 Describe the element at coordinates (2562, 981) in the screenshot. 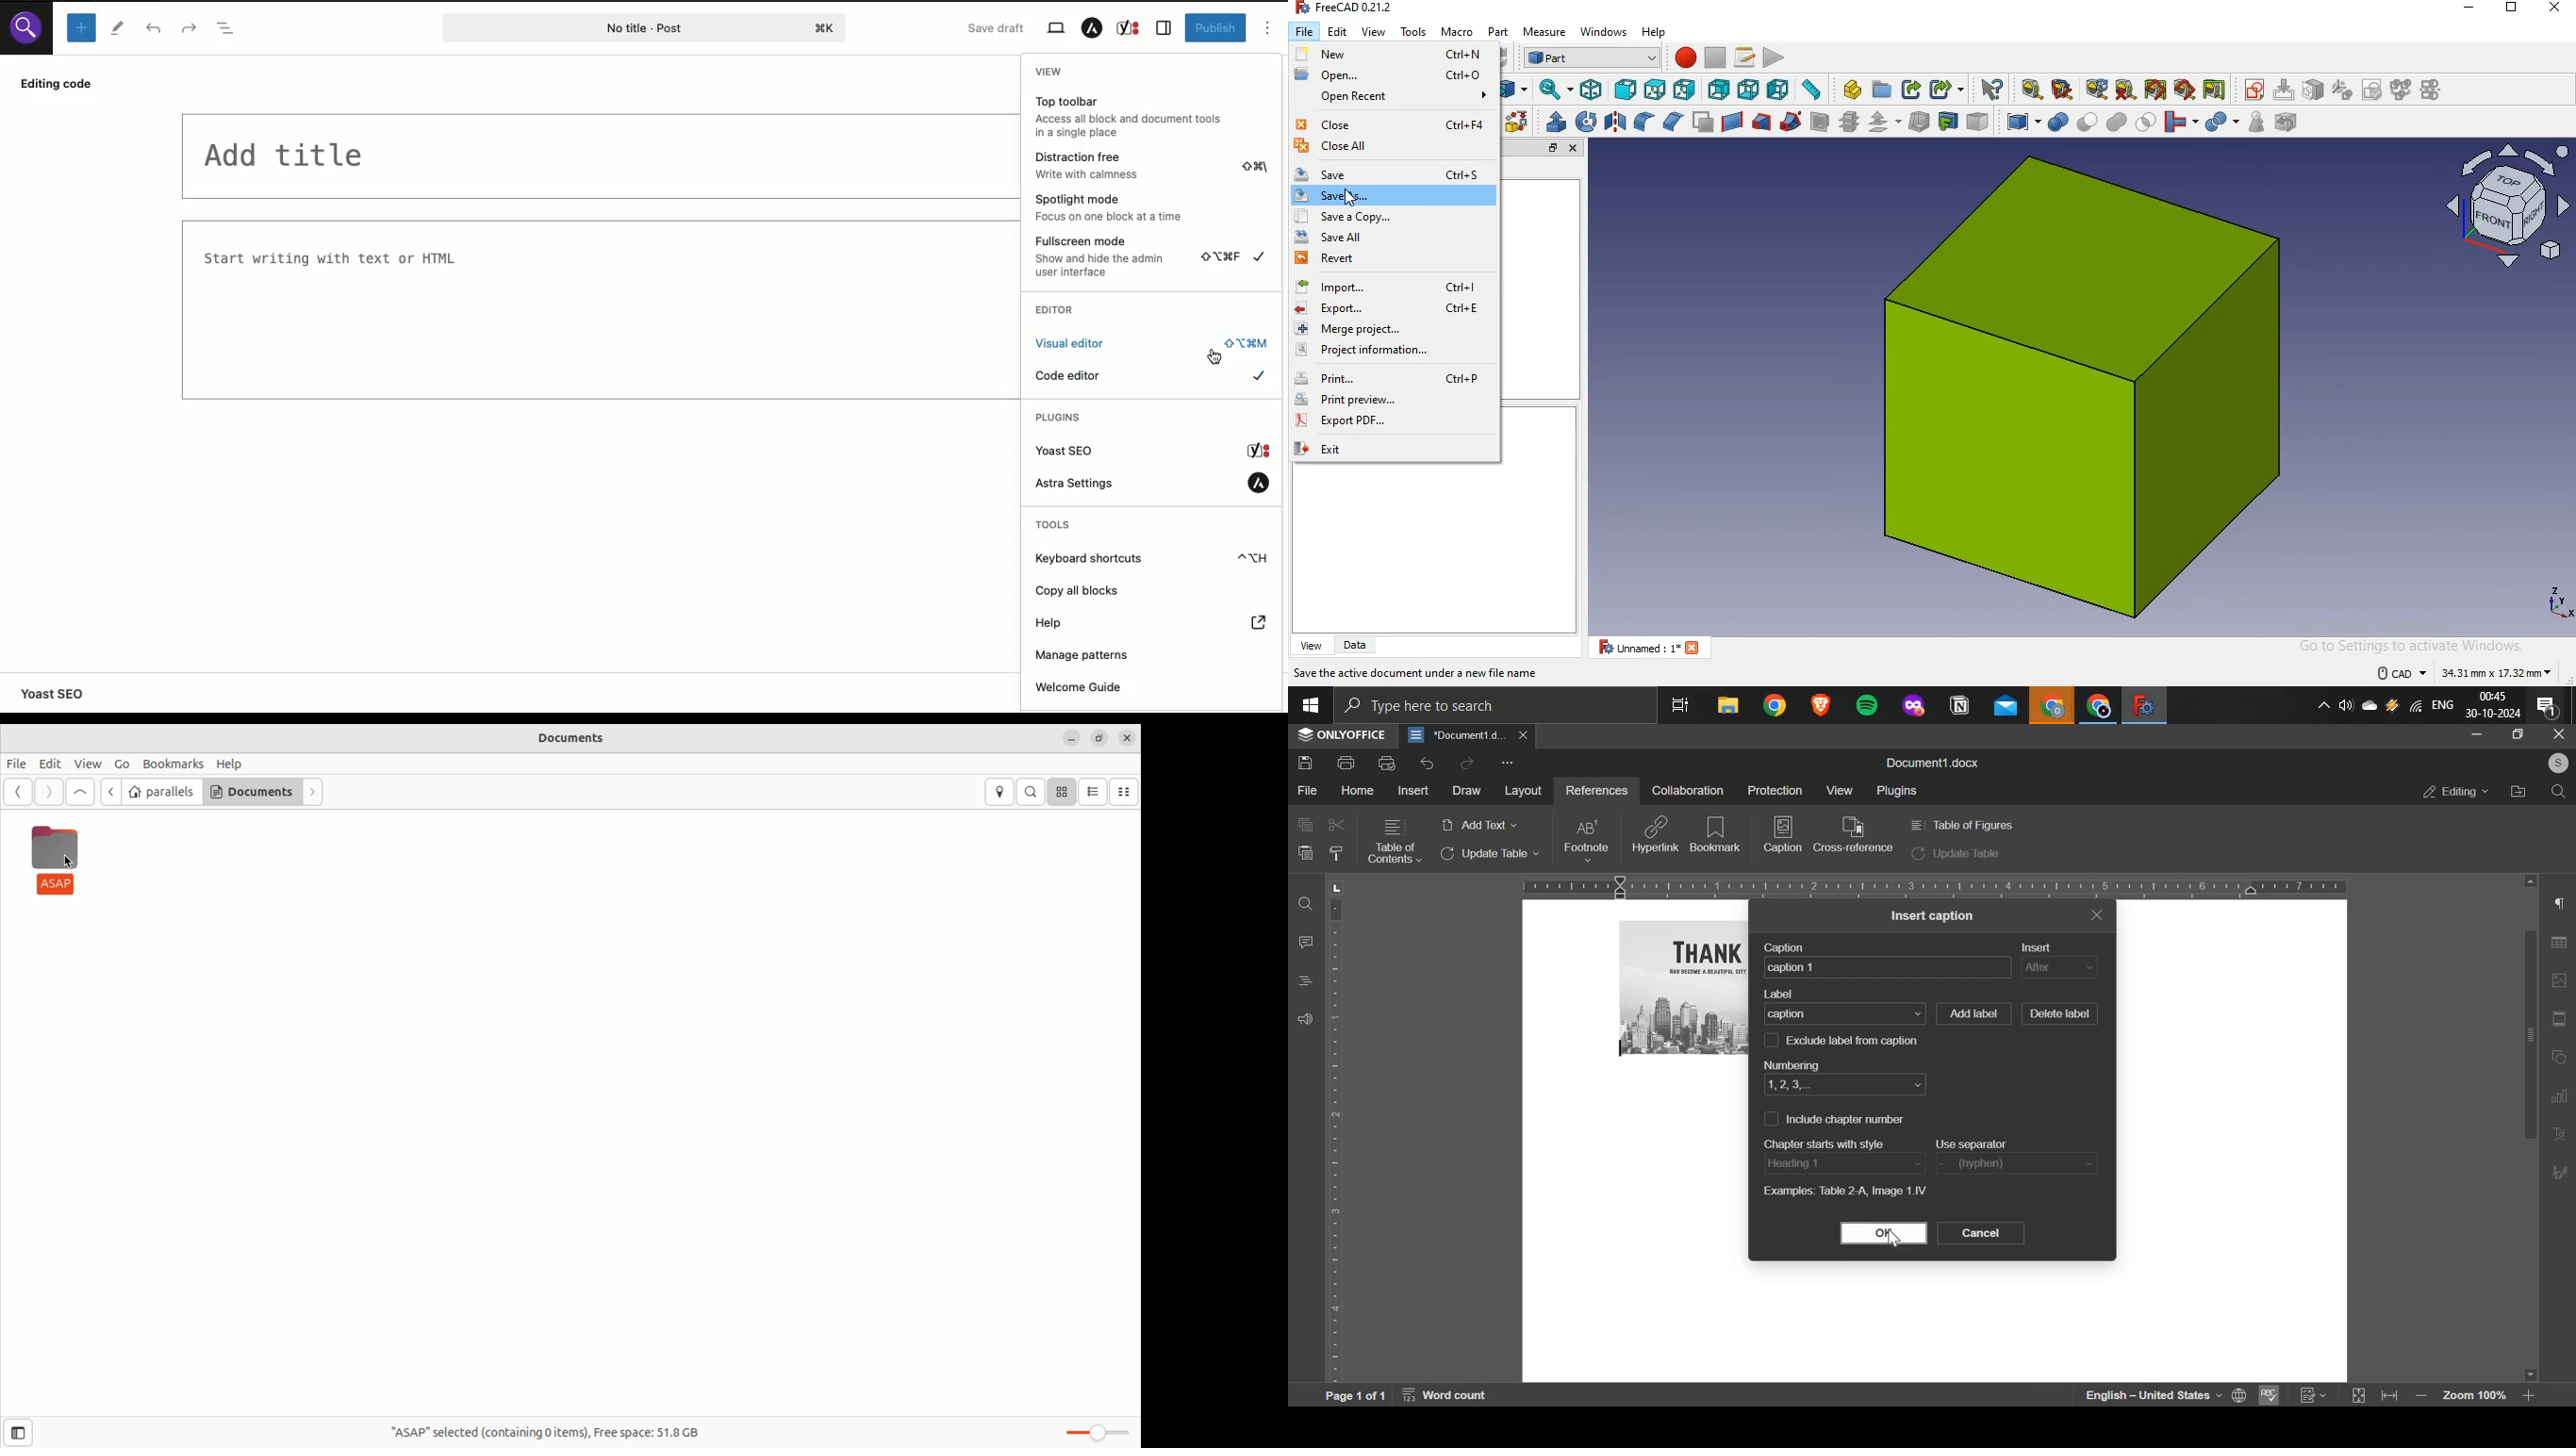

I see `image` at that location.